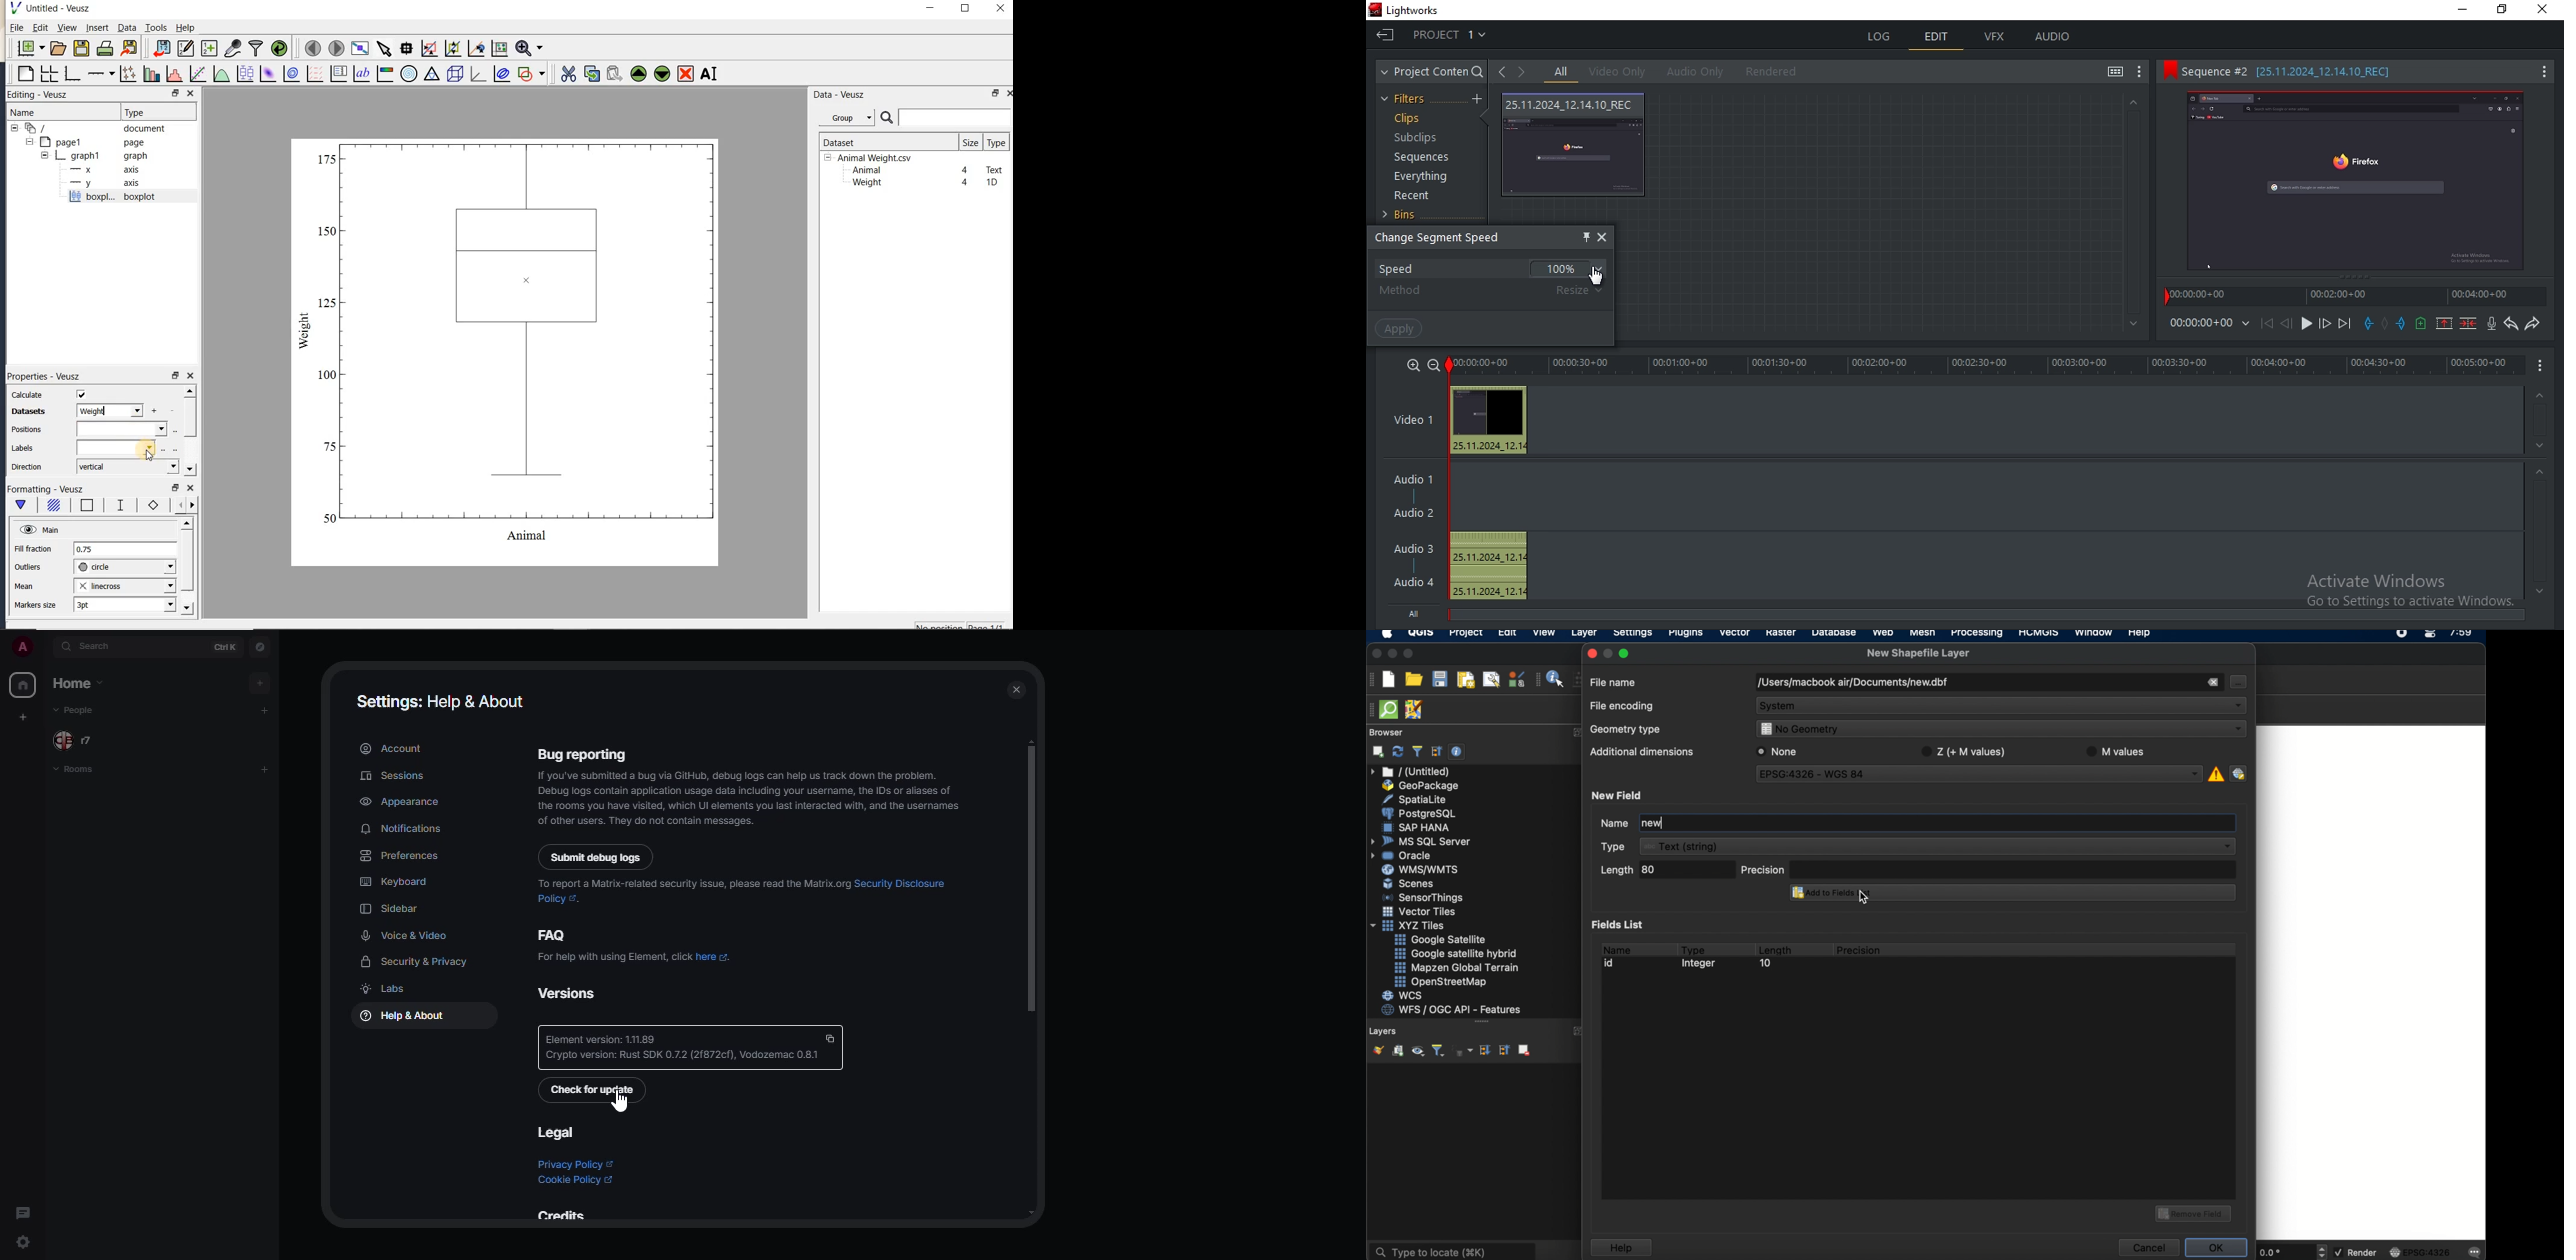  I want to click on open the layer, so click(1375, 1050).